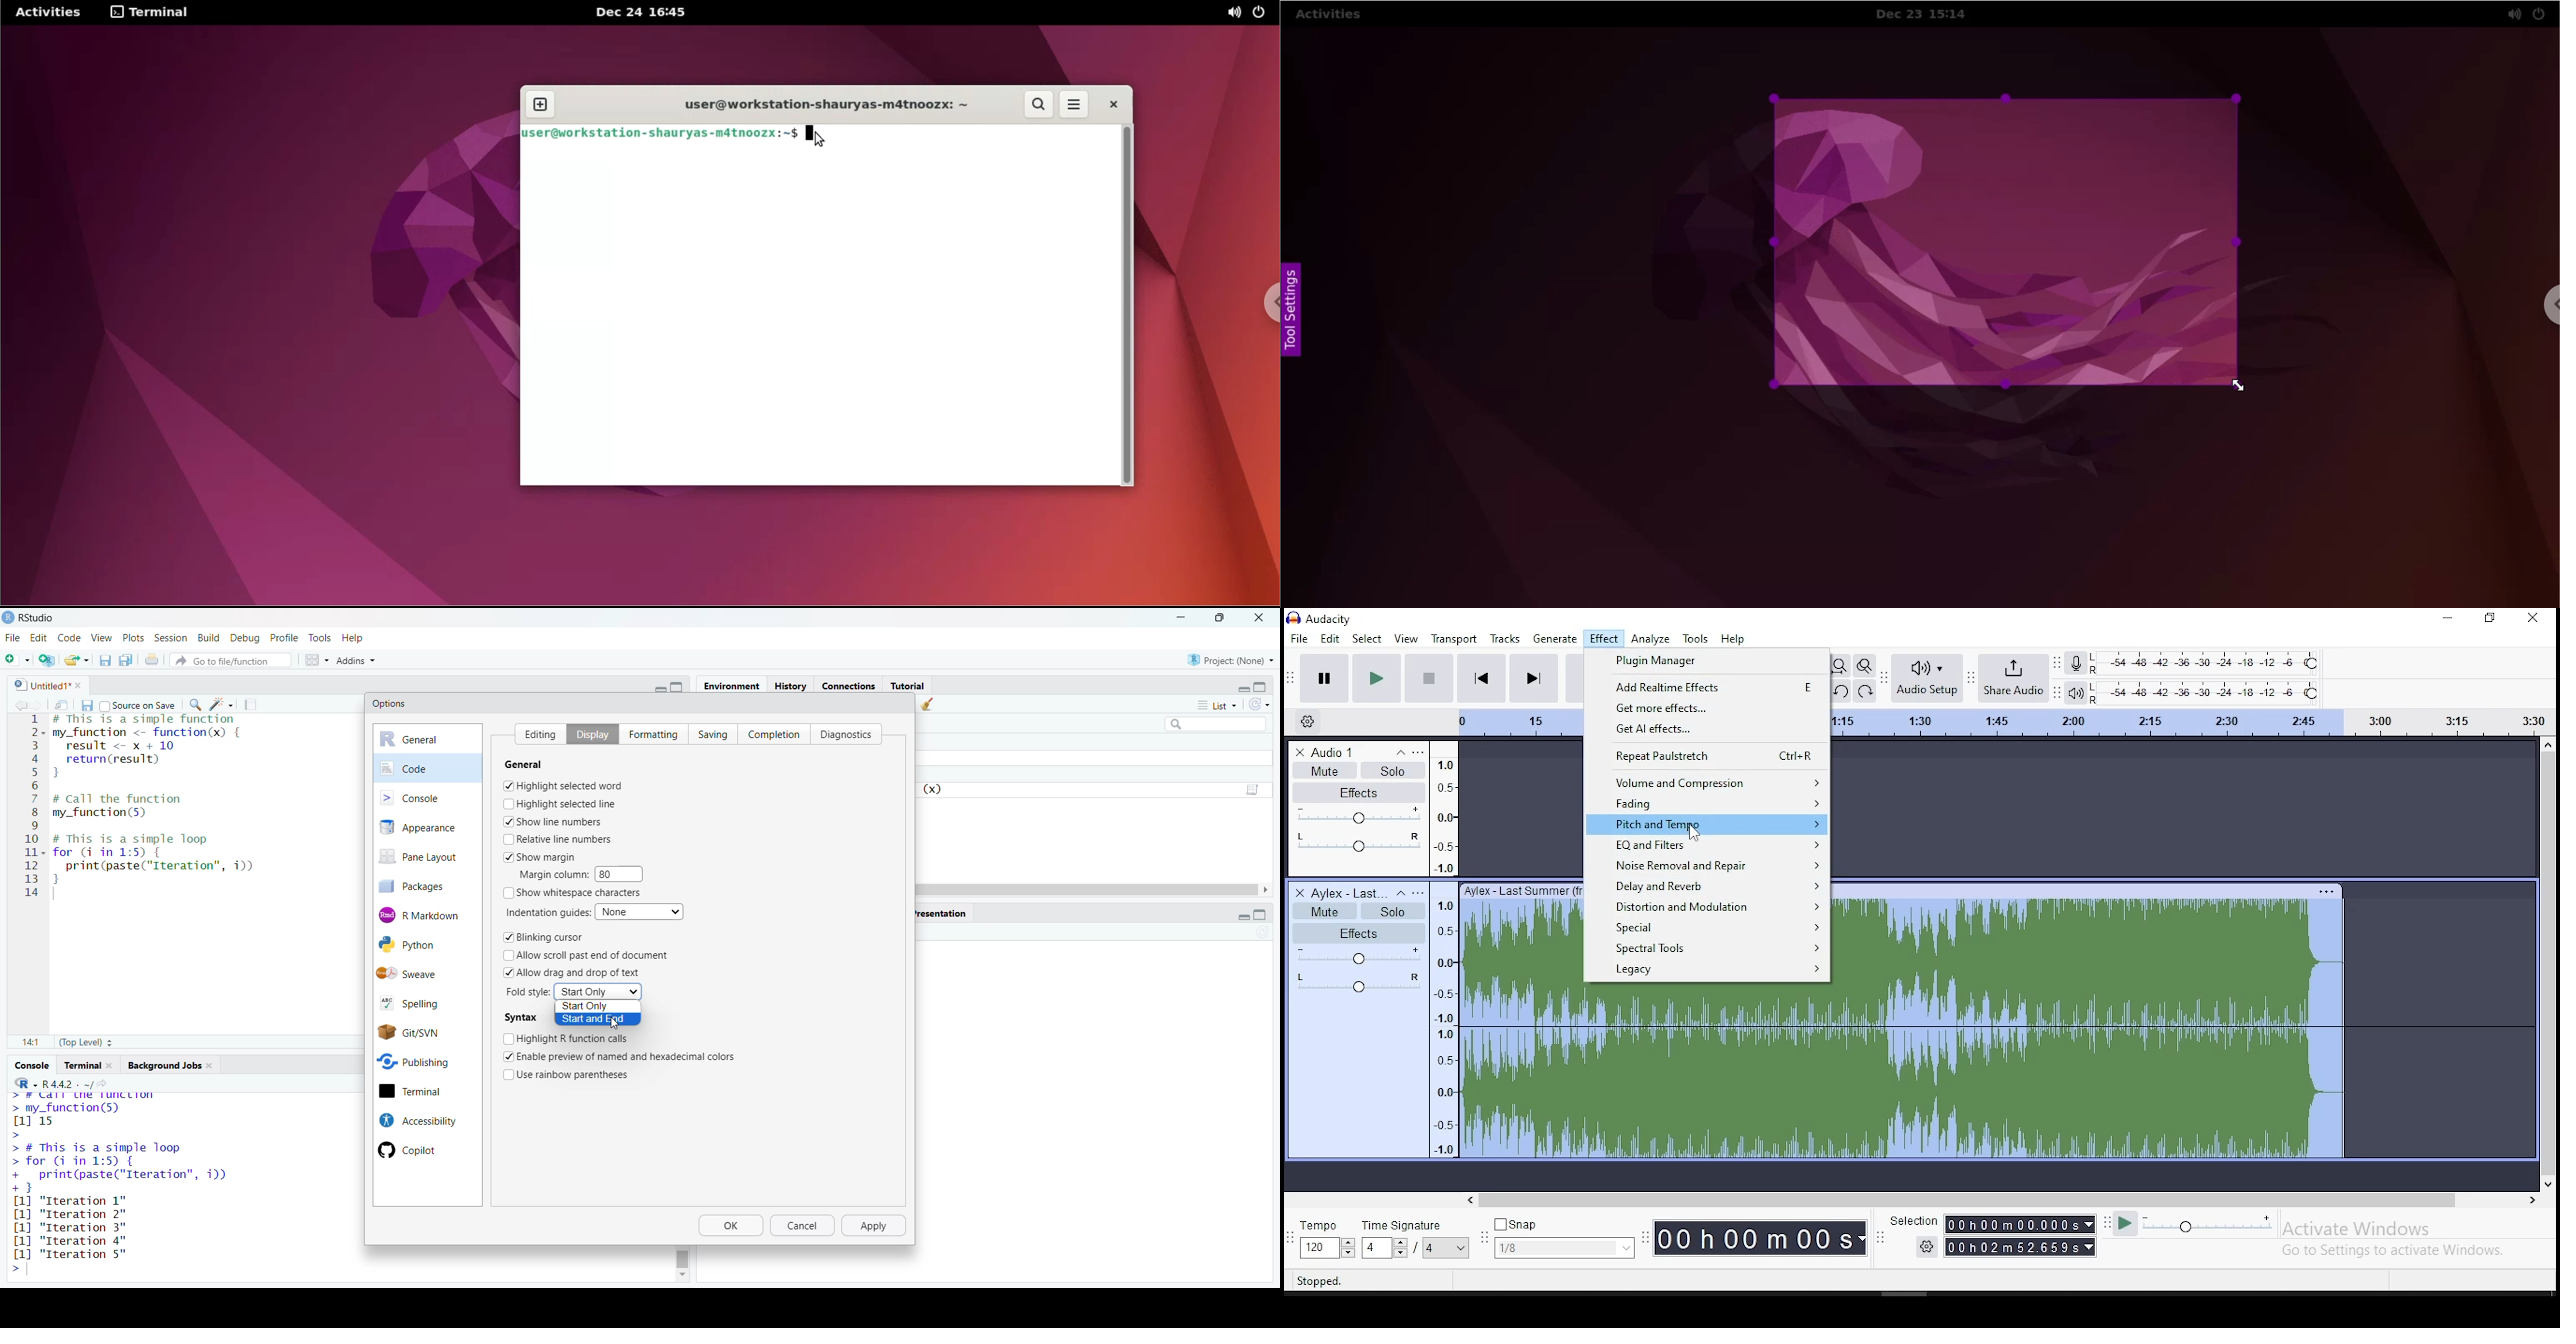 Image resolution: width=2576 pixels, height=1344 pixels. I want to click on Tutorial, so click(908, 685).